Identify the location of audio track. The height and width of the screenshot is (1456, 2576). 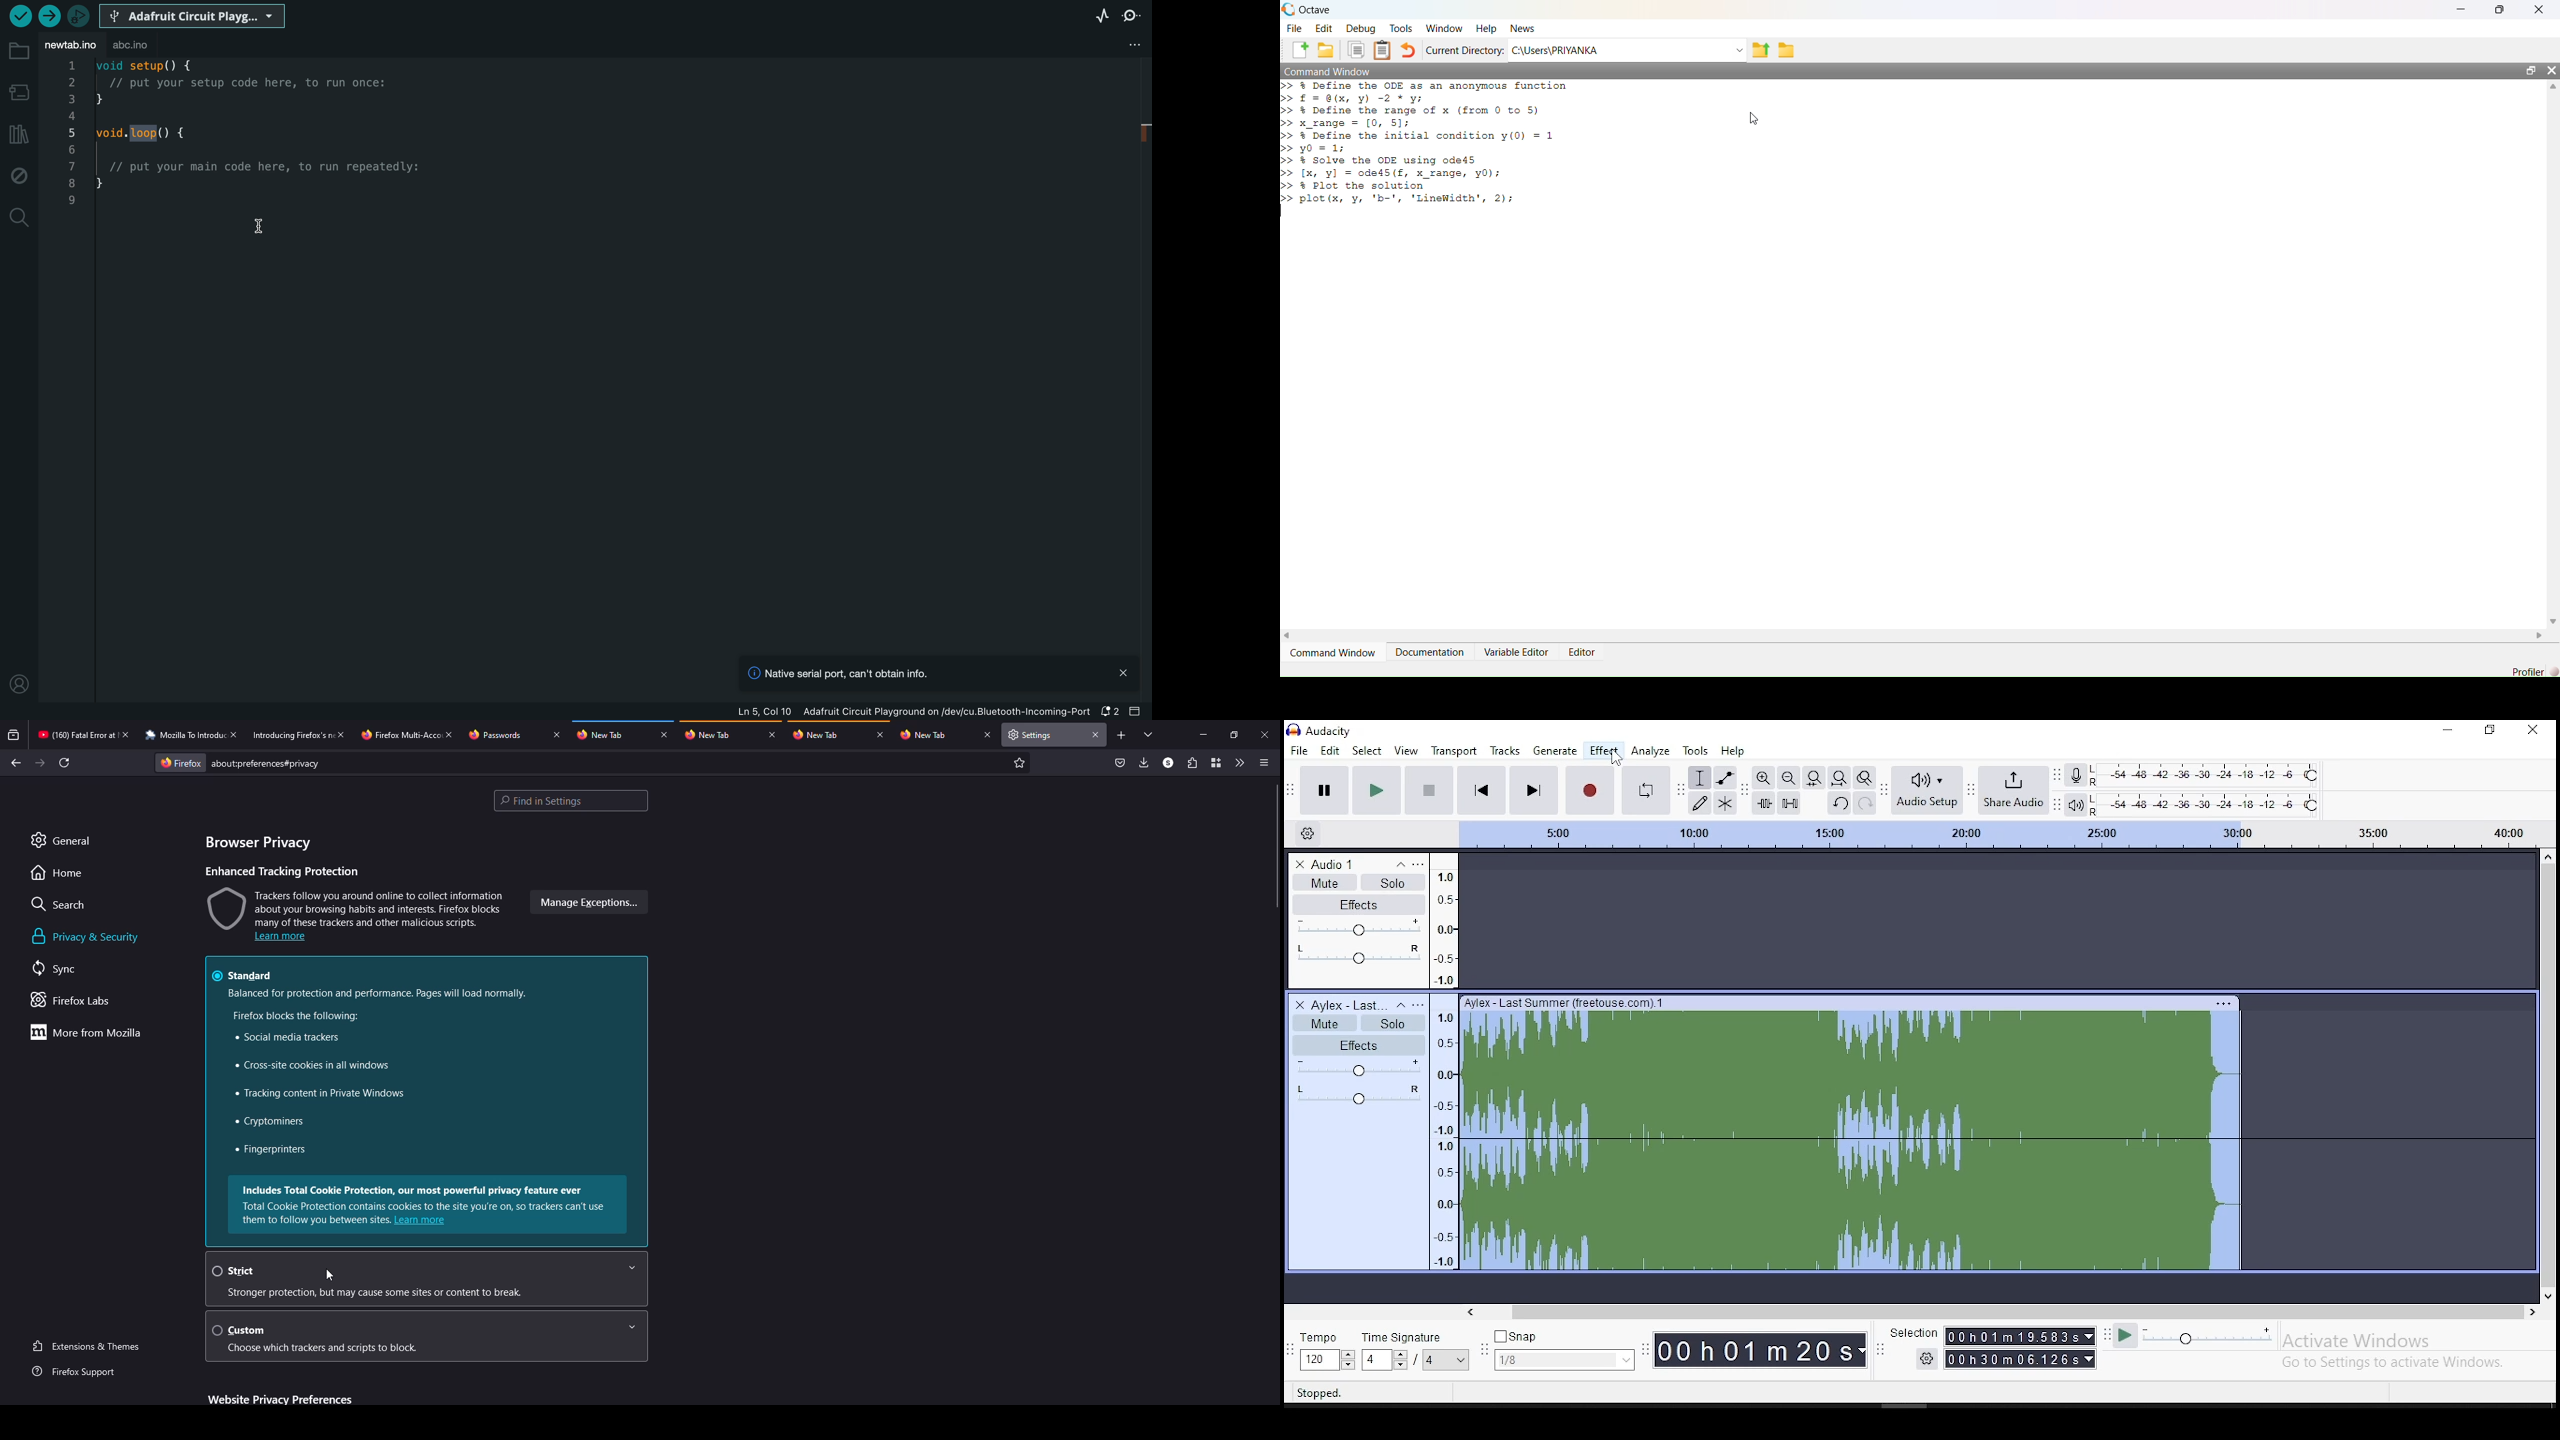
(1854, 1136).